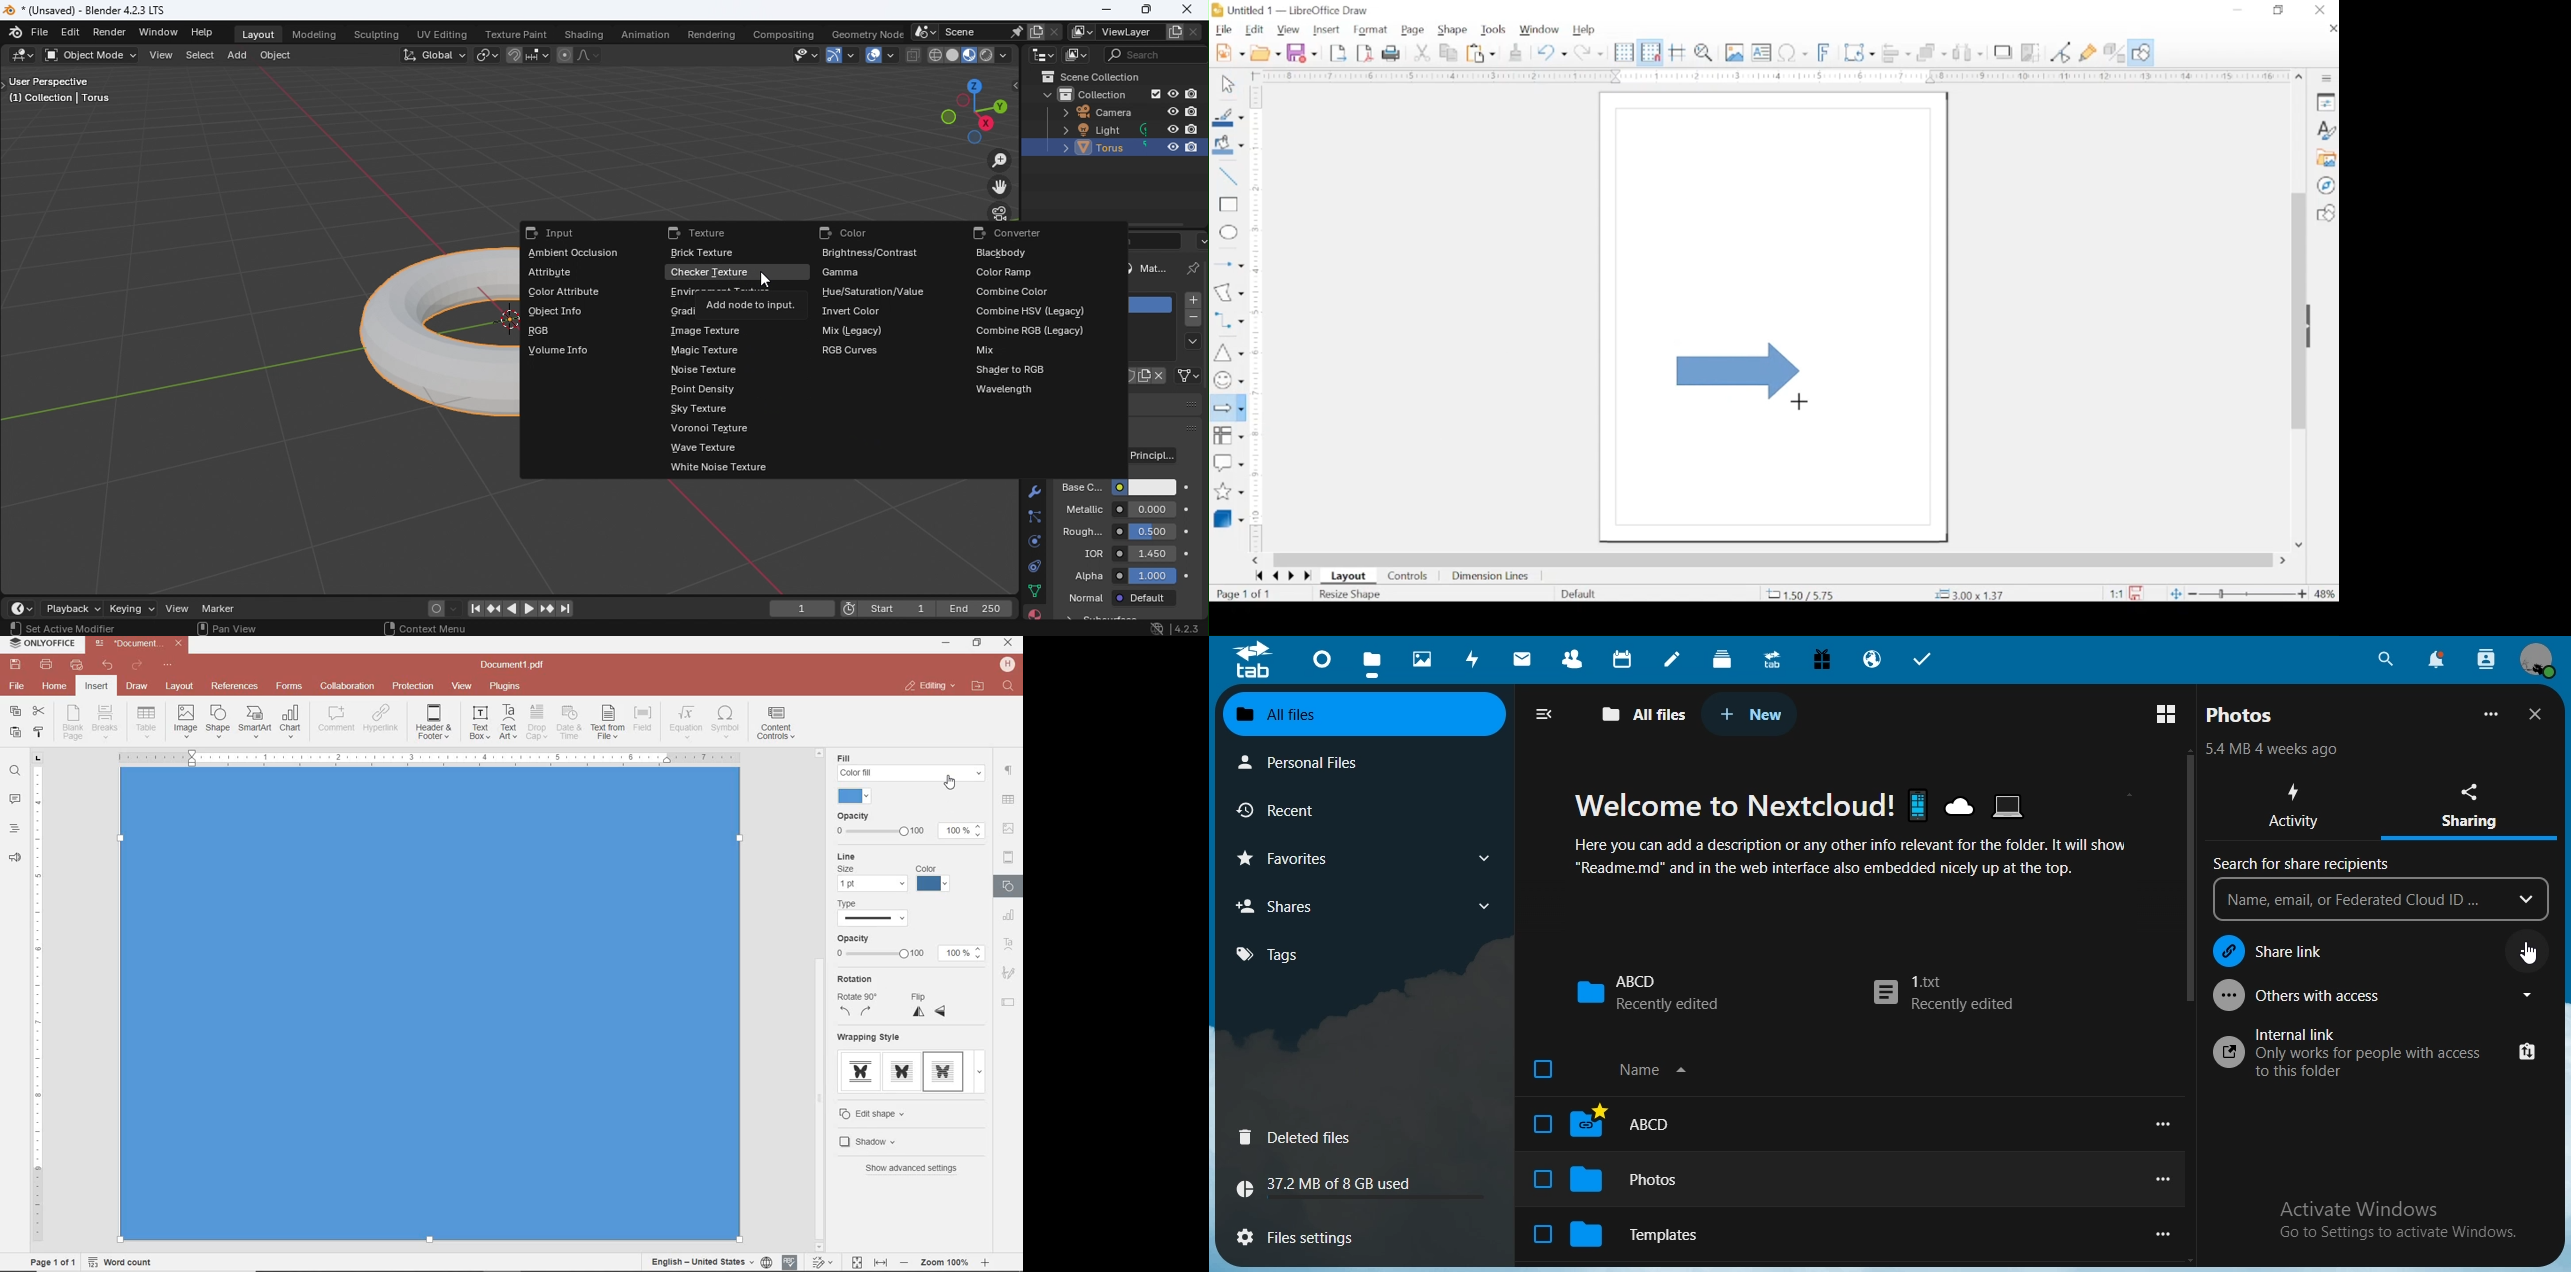 This screenshot has height=1288, width=2576. Describe the element at coordinates (1258, 252) in the screenshot. I see `margin` at that location.